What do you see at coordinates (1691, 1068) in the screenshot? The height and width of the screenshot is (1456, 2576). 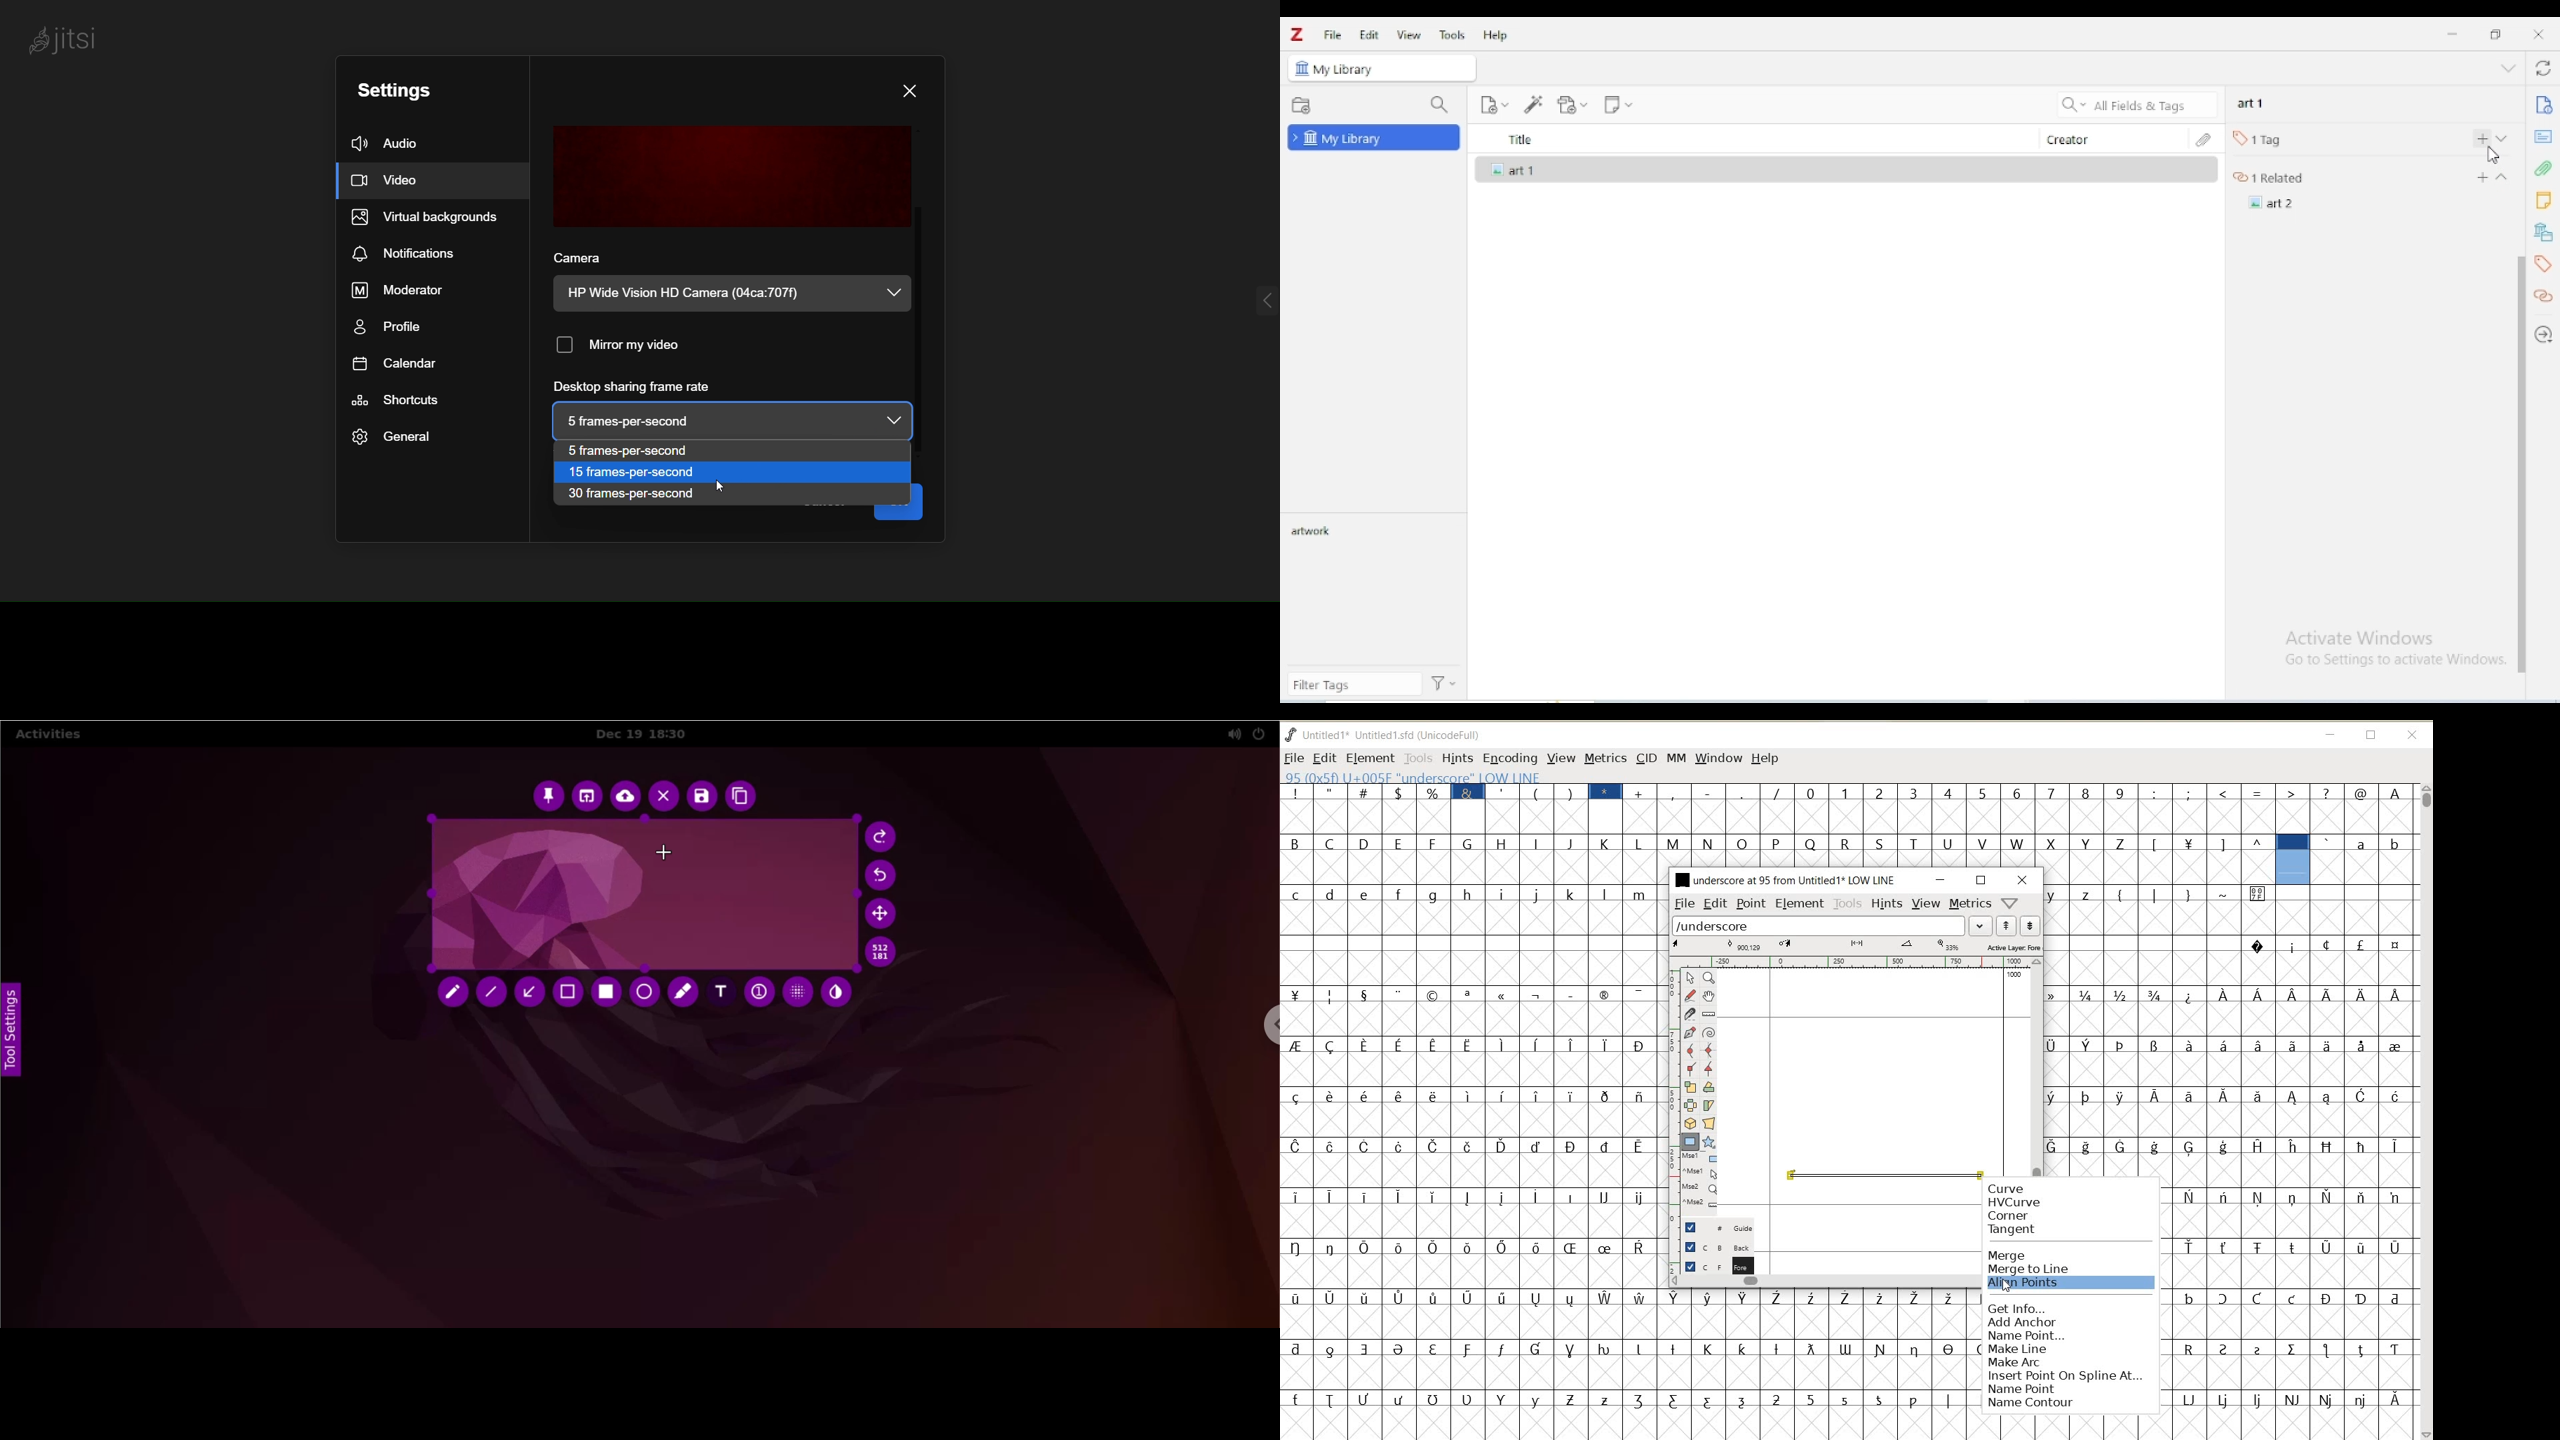 I see `Add a corner point` at bounding box center [1691, 1068].